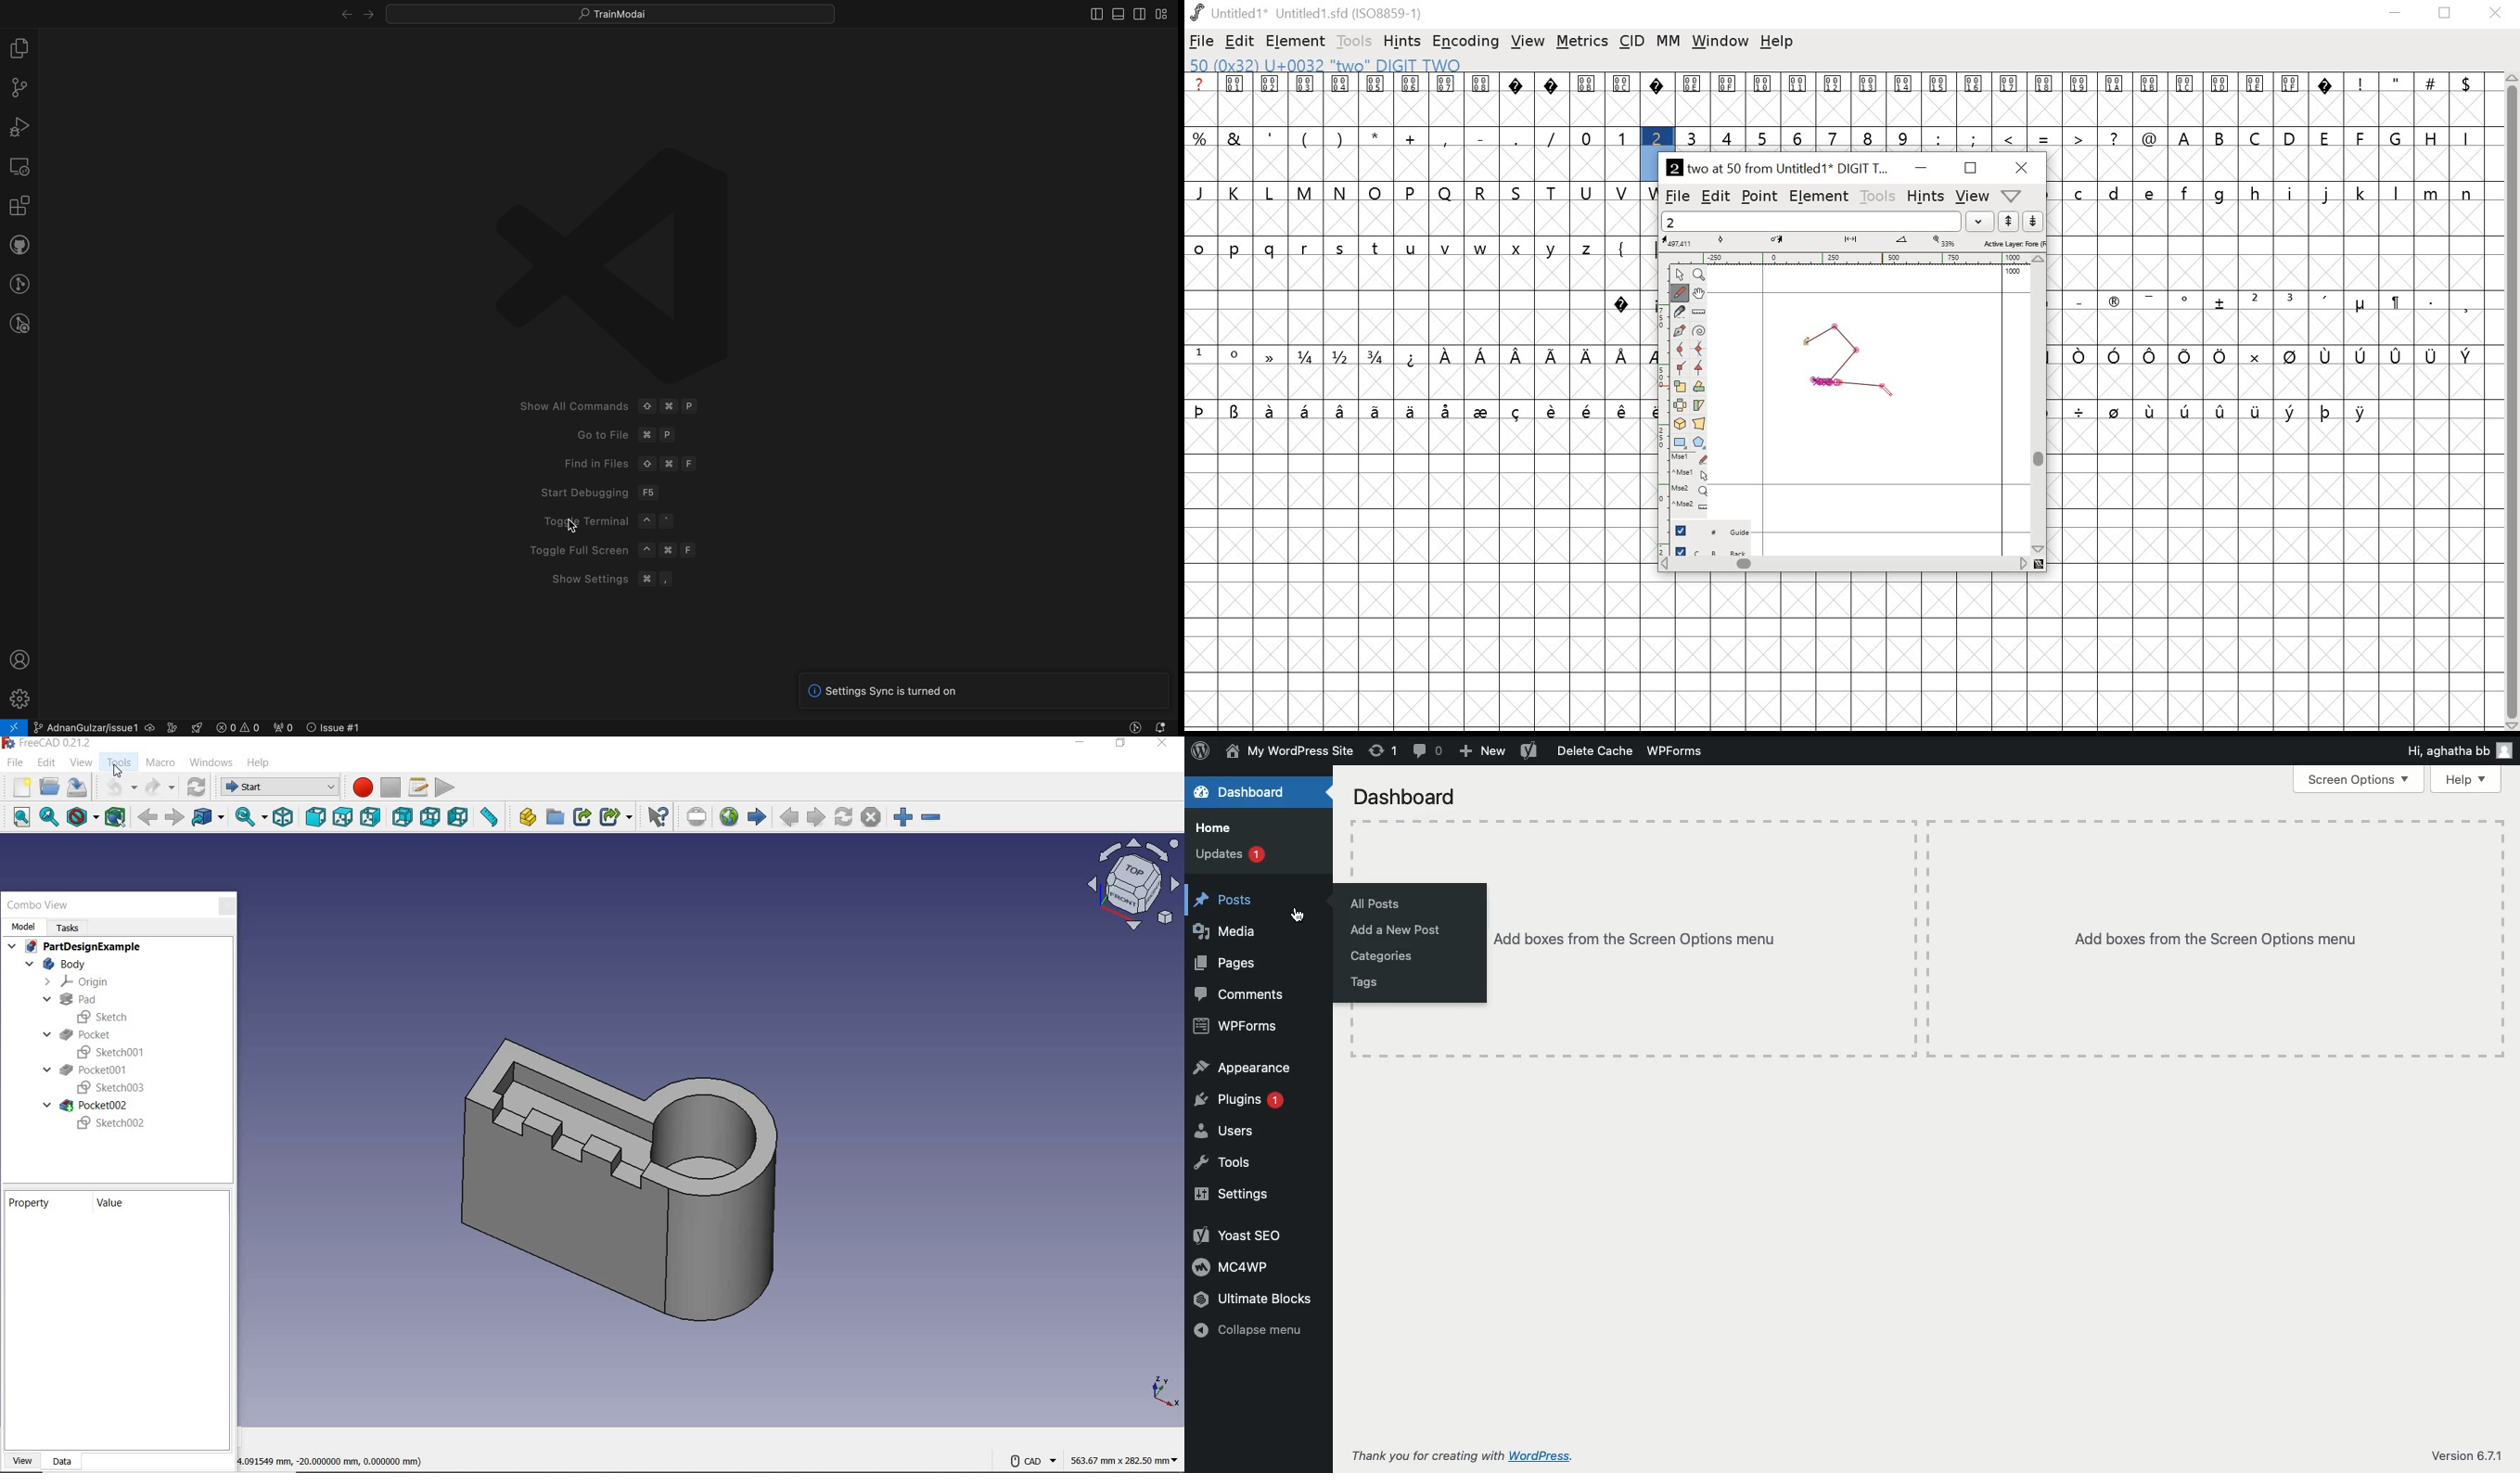  Describe the element at coordinates (20, 126) in the screenshot. I see `debugger` at that location.